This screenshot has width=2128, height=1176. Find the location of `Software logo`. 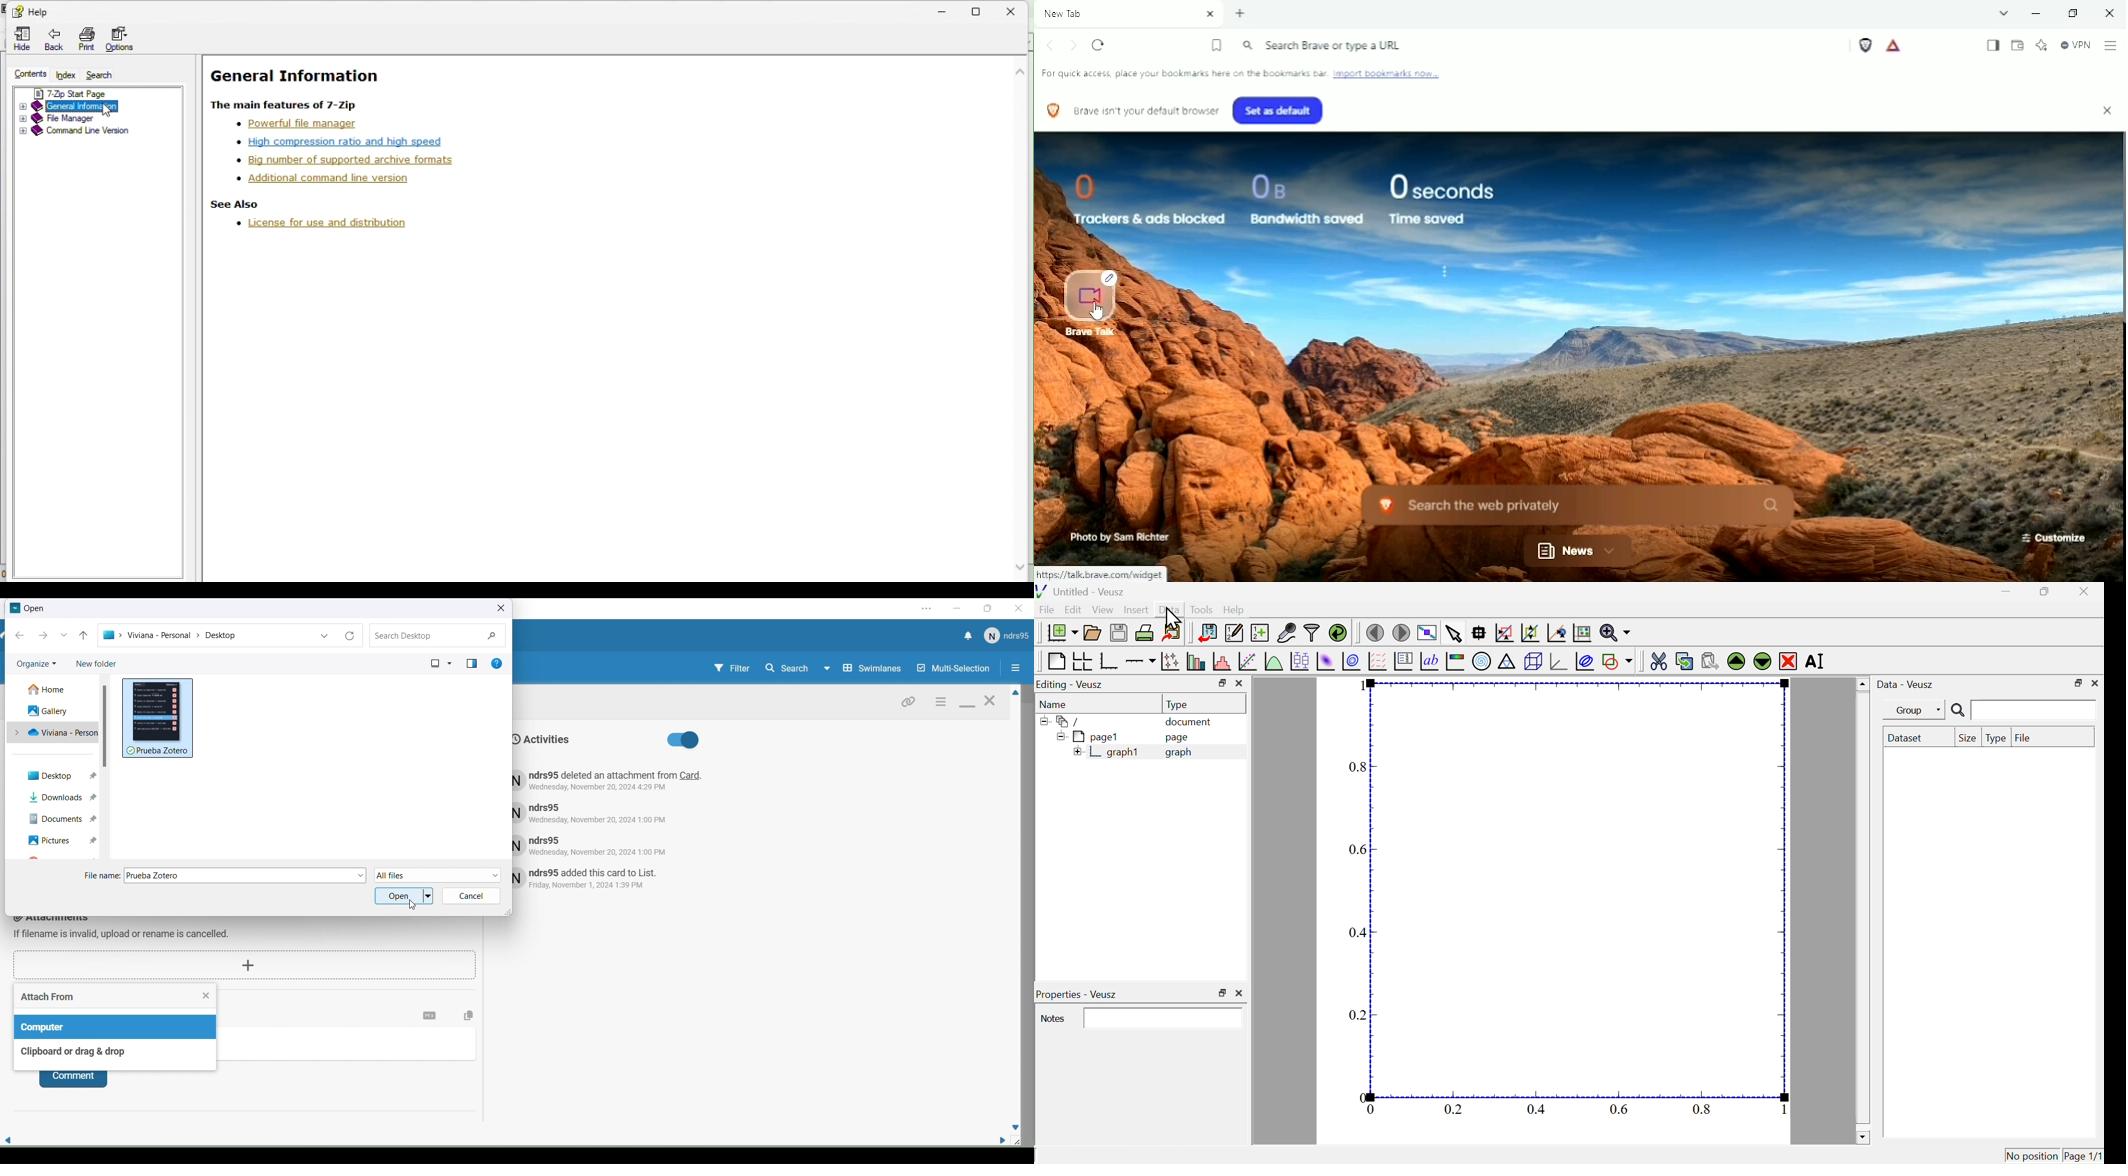

Software logo is located at coordinates (15, 608).